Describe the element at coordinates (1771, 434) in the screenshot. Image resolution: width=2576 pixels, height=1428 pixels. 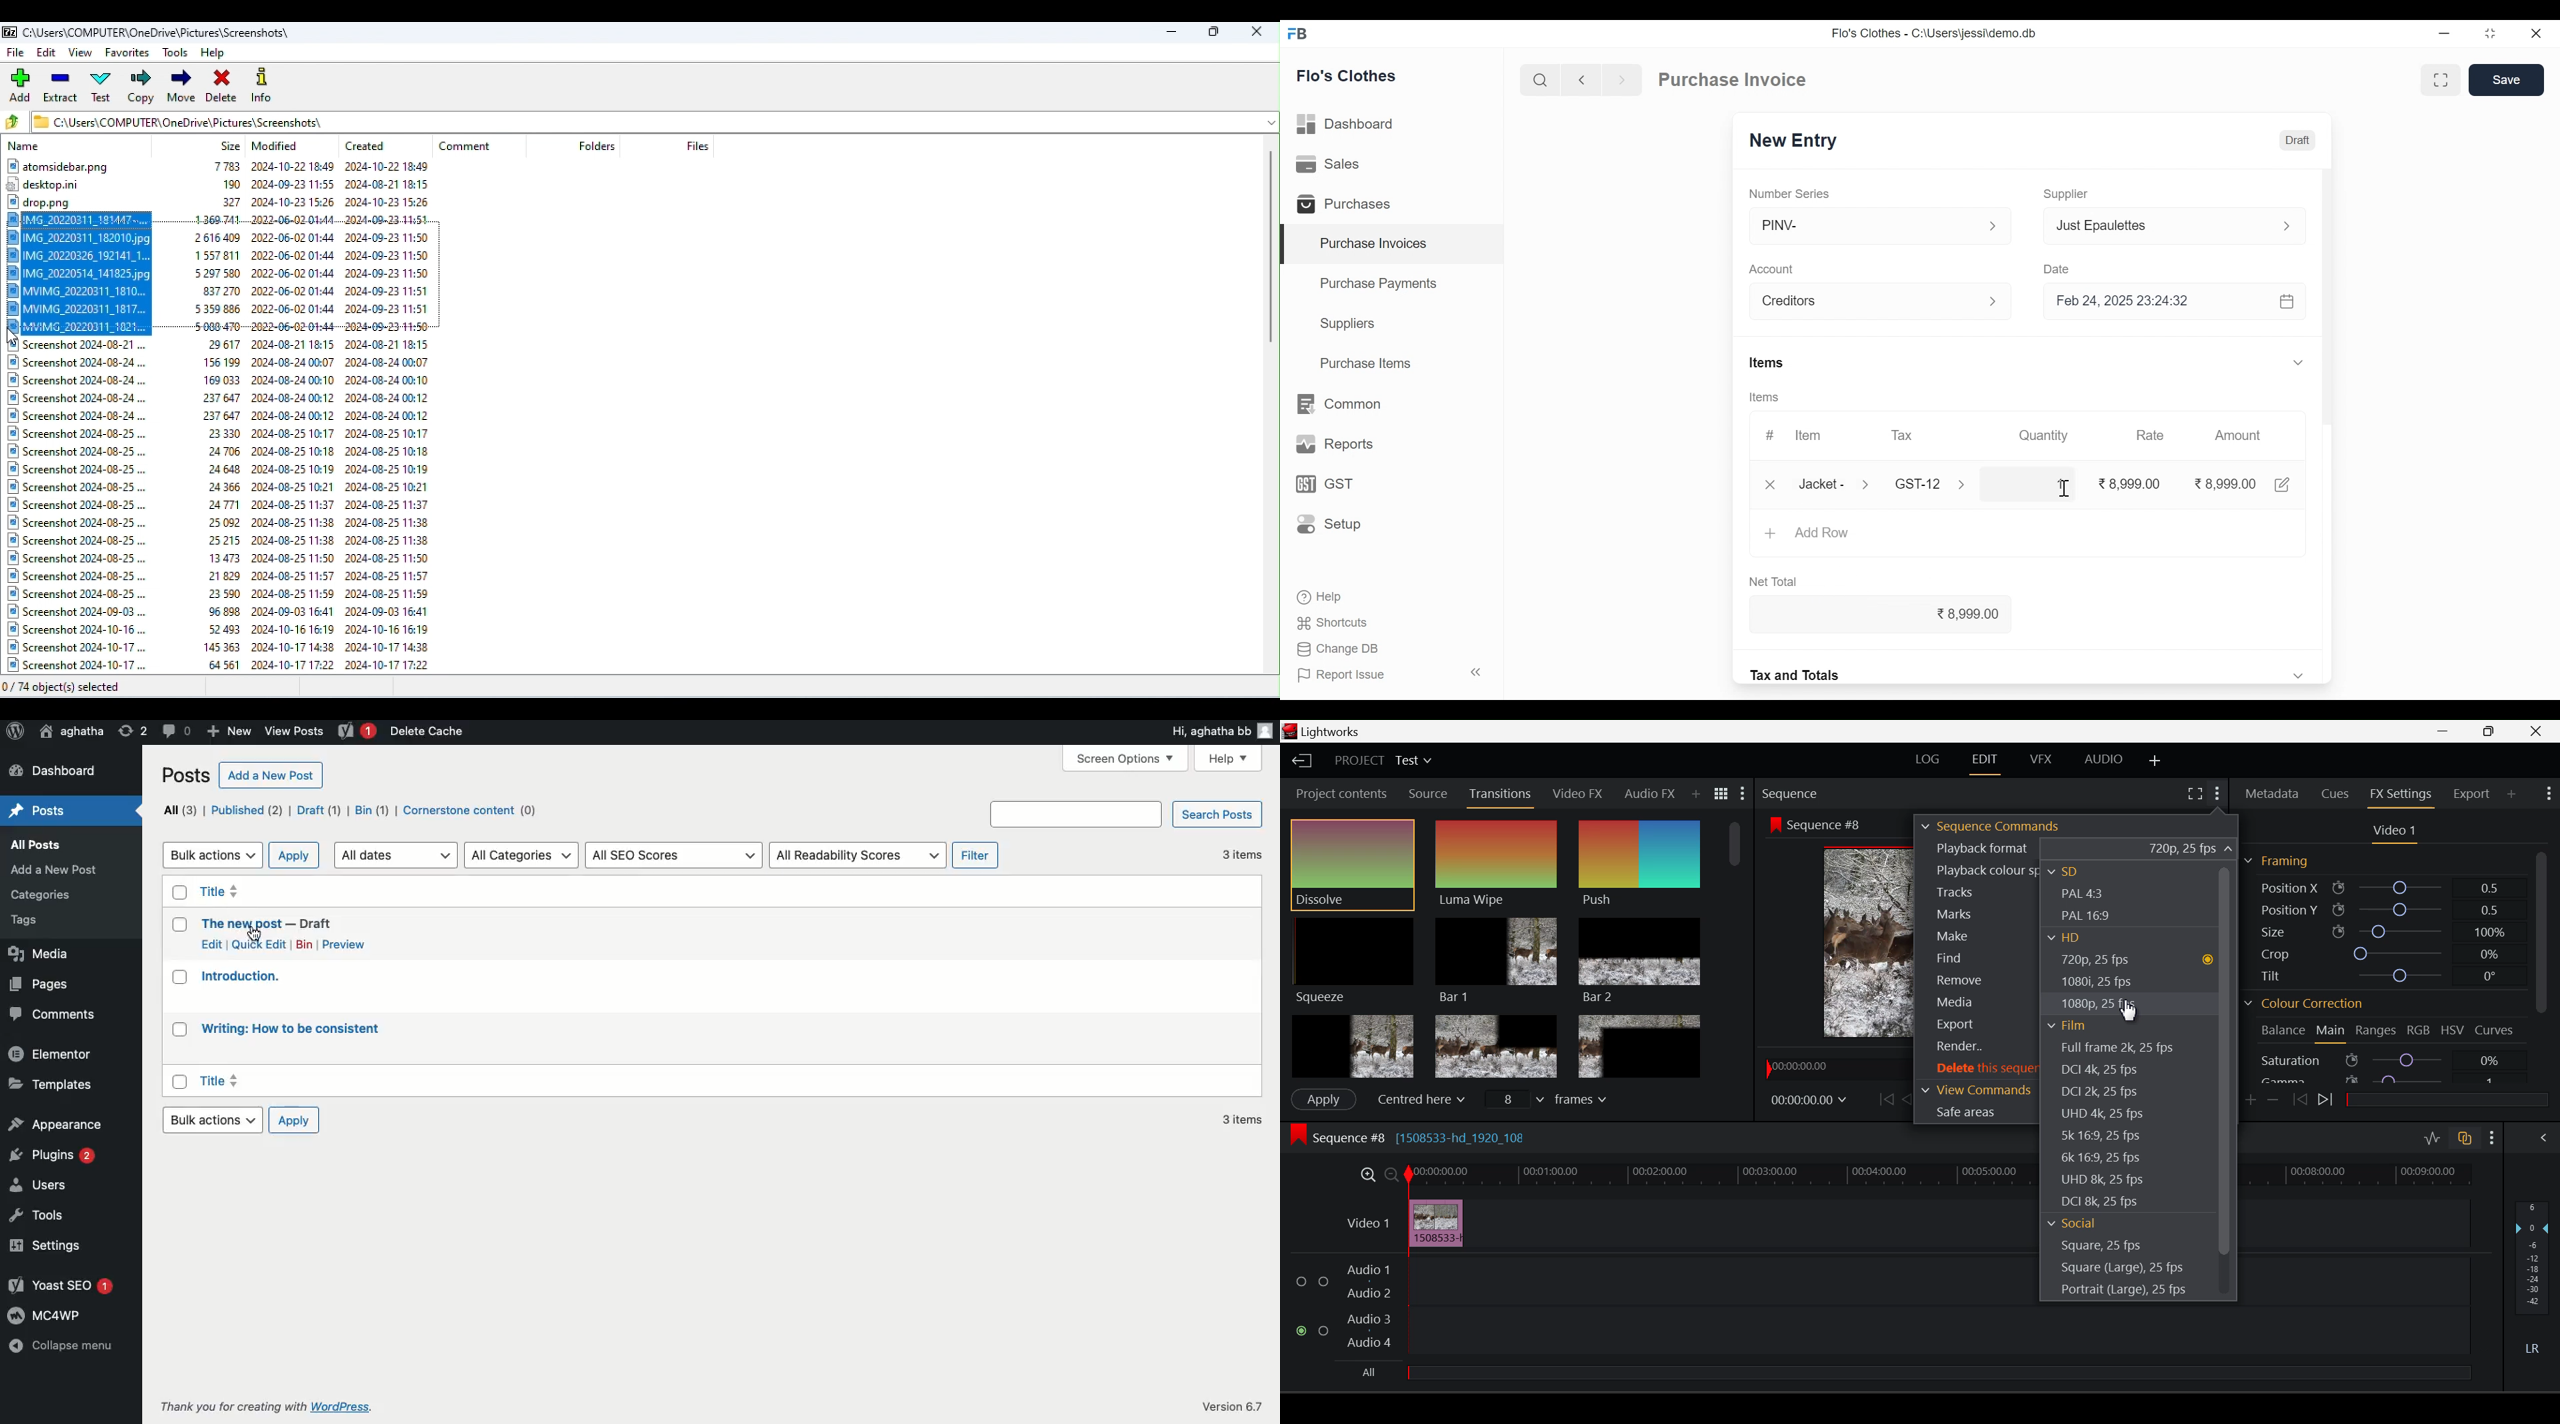
I see `#` at that location.